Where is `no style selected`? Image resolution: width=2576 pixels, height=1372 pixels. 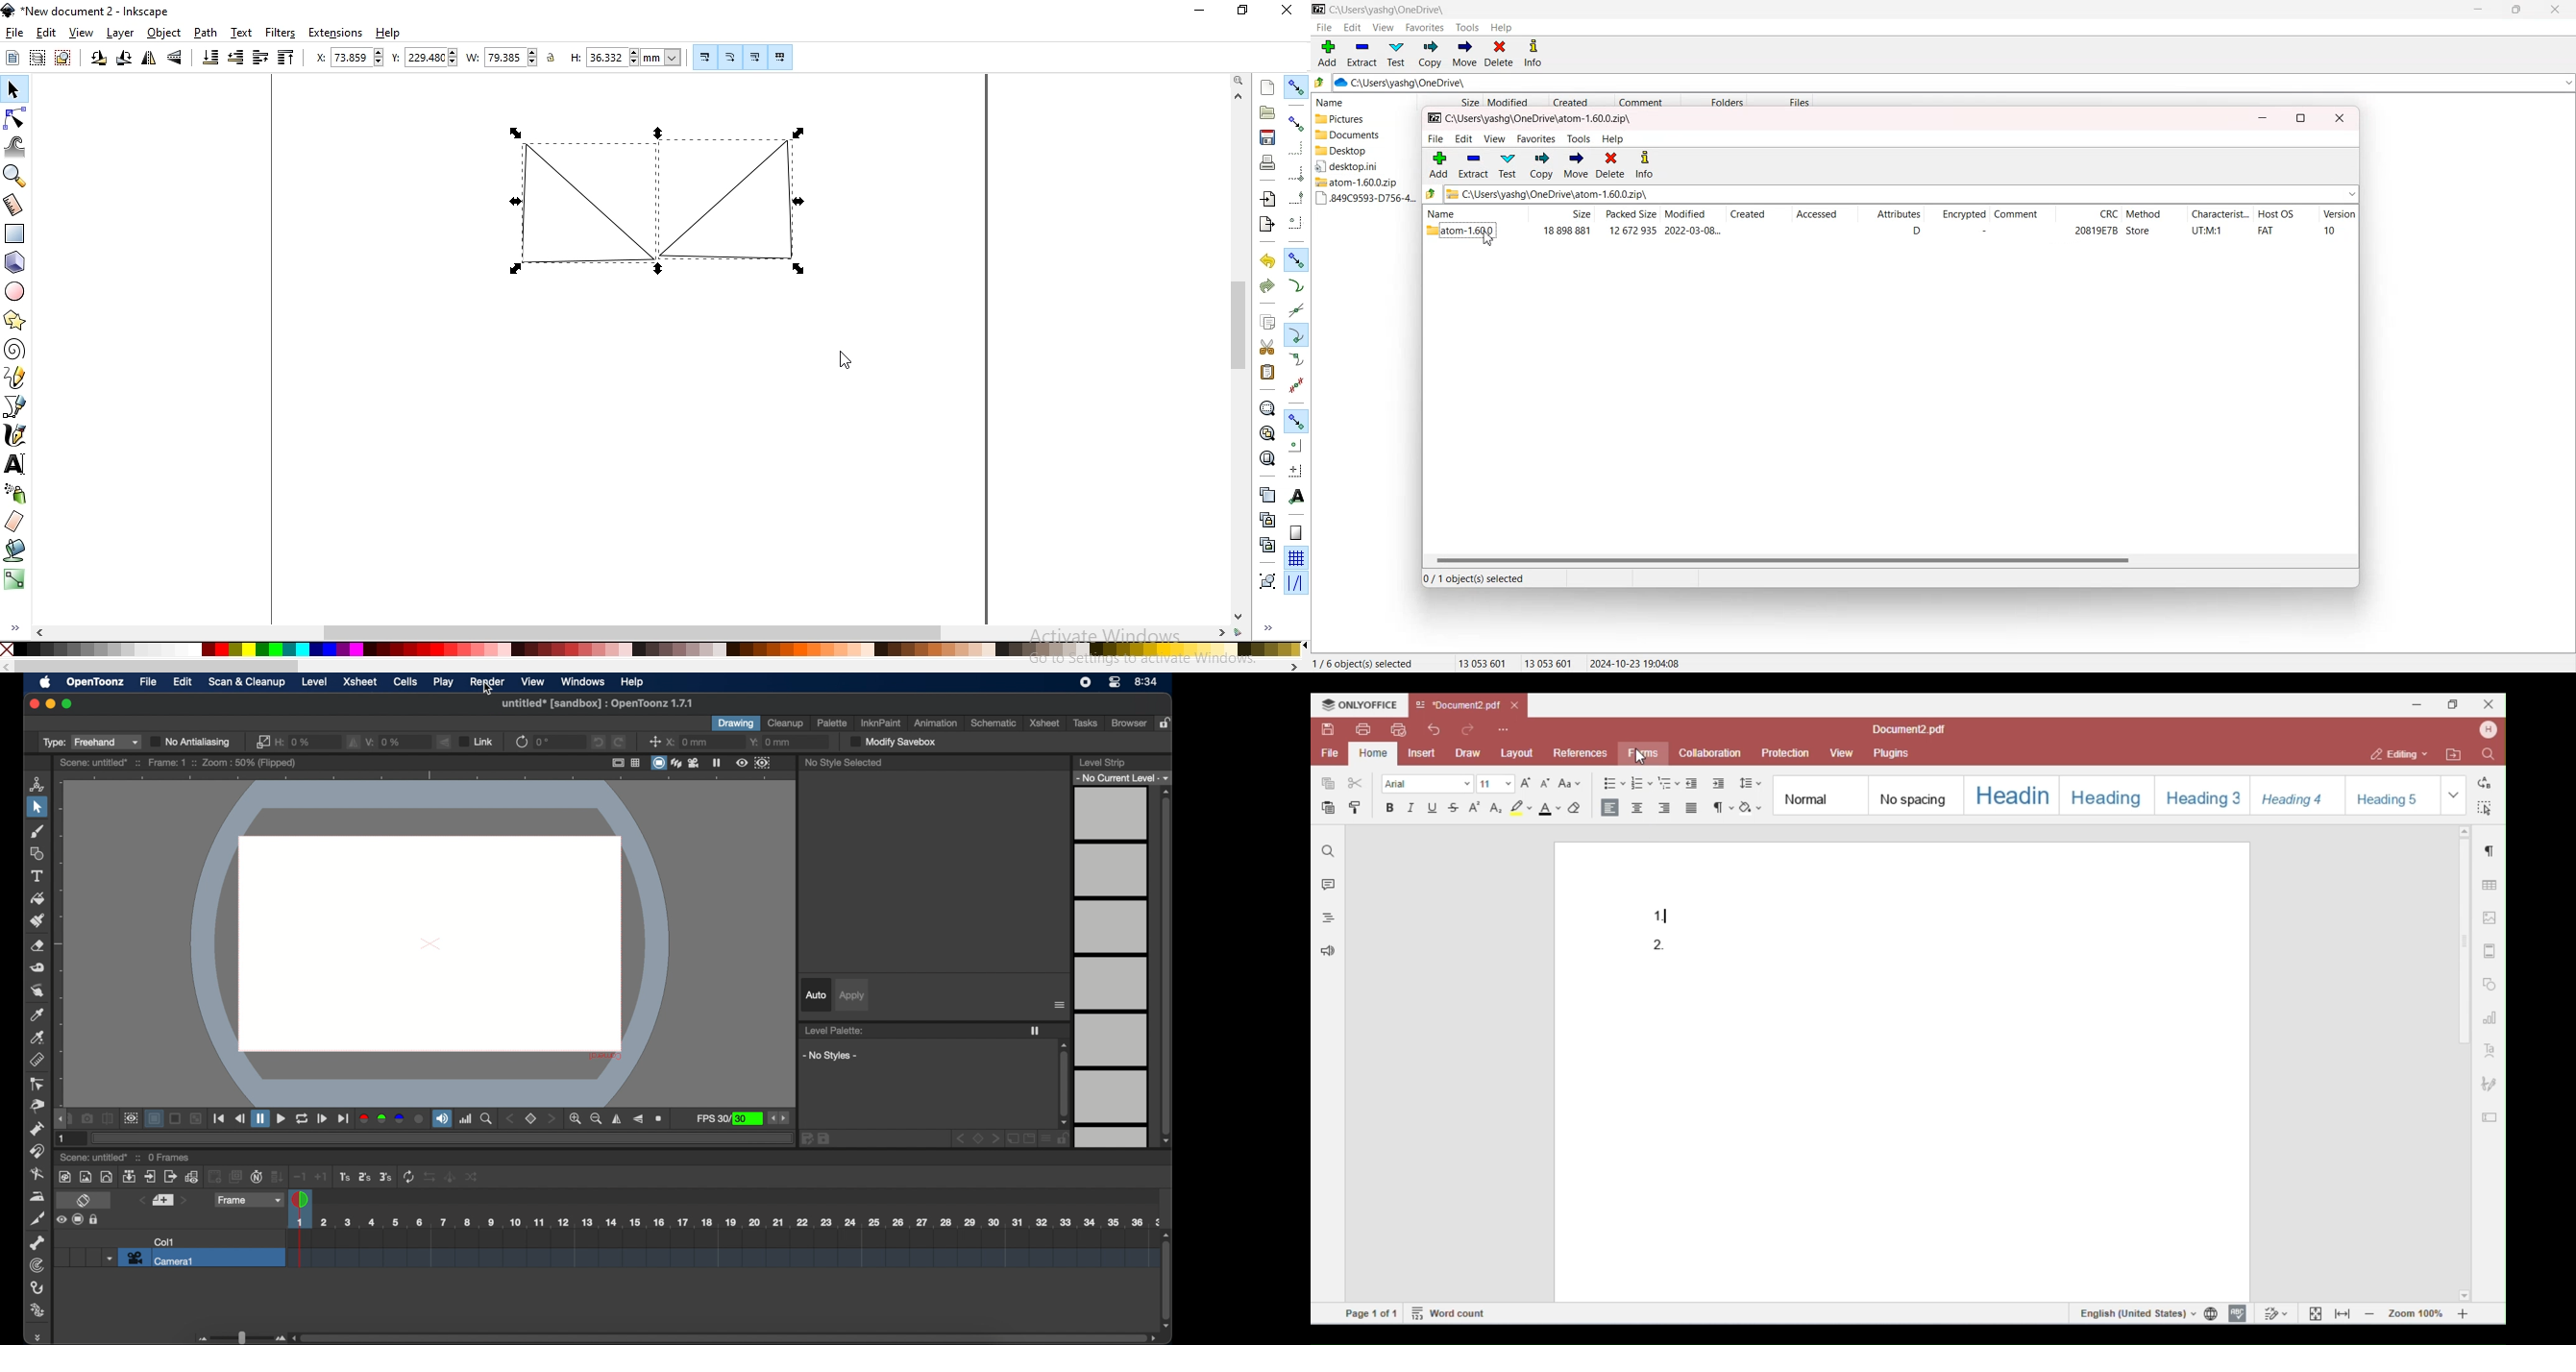 no style selected is located at coordinates (844, 762).